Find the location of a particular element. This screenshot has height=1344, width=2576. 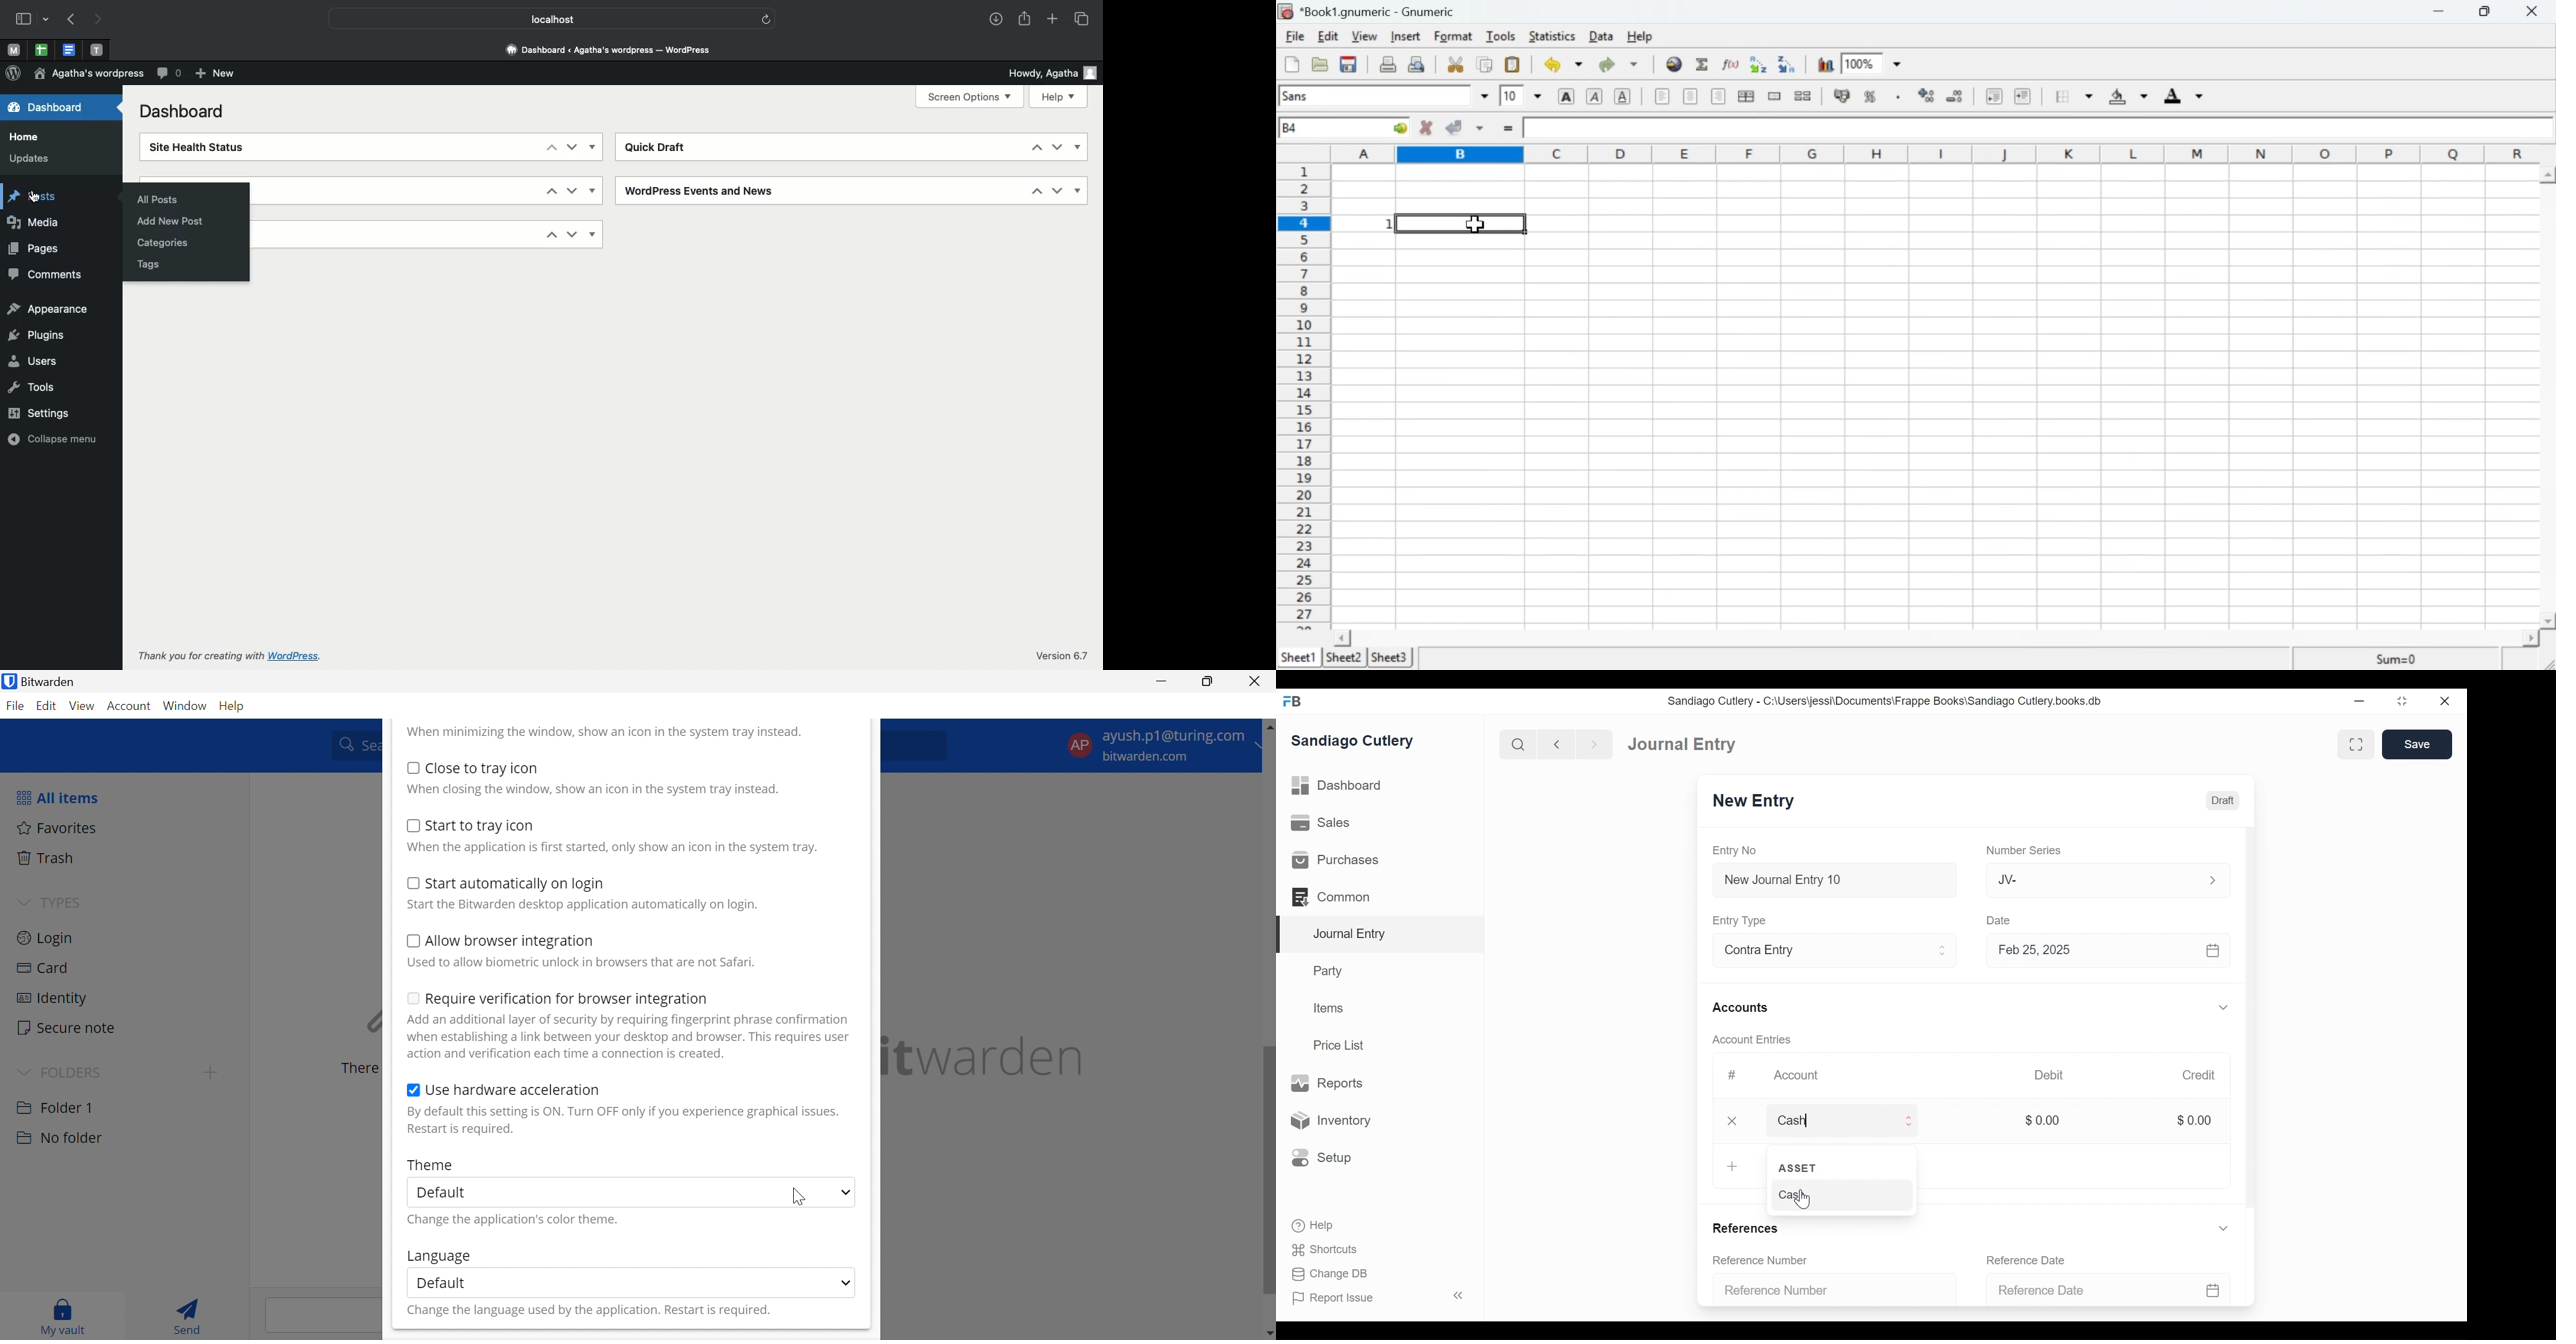

drop down is located at coordinates (1263, 747).